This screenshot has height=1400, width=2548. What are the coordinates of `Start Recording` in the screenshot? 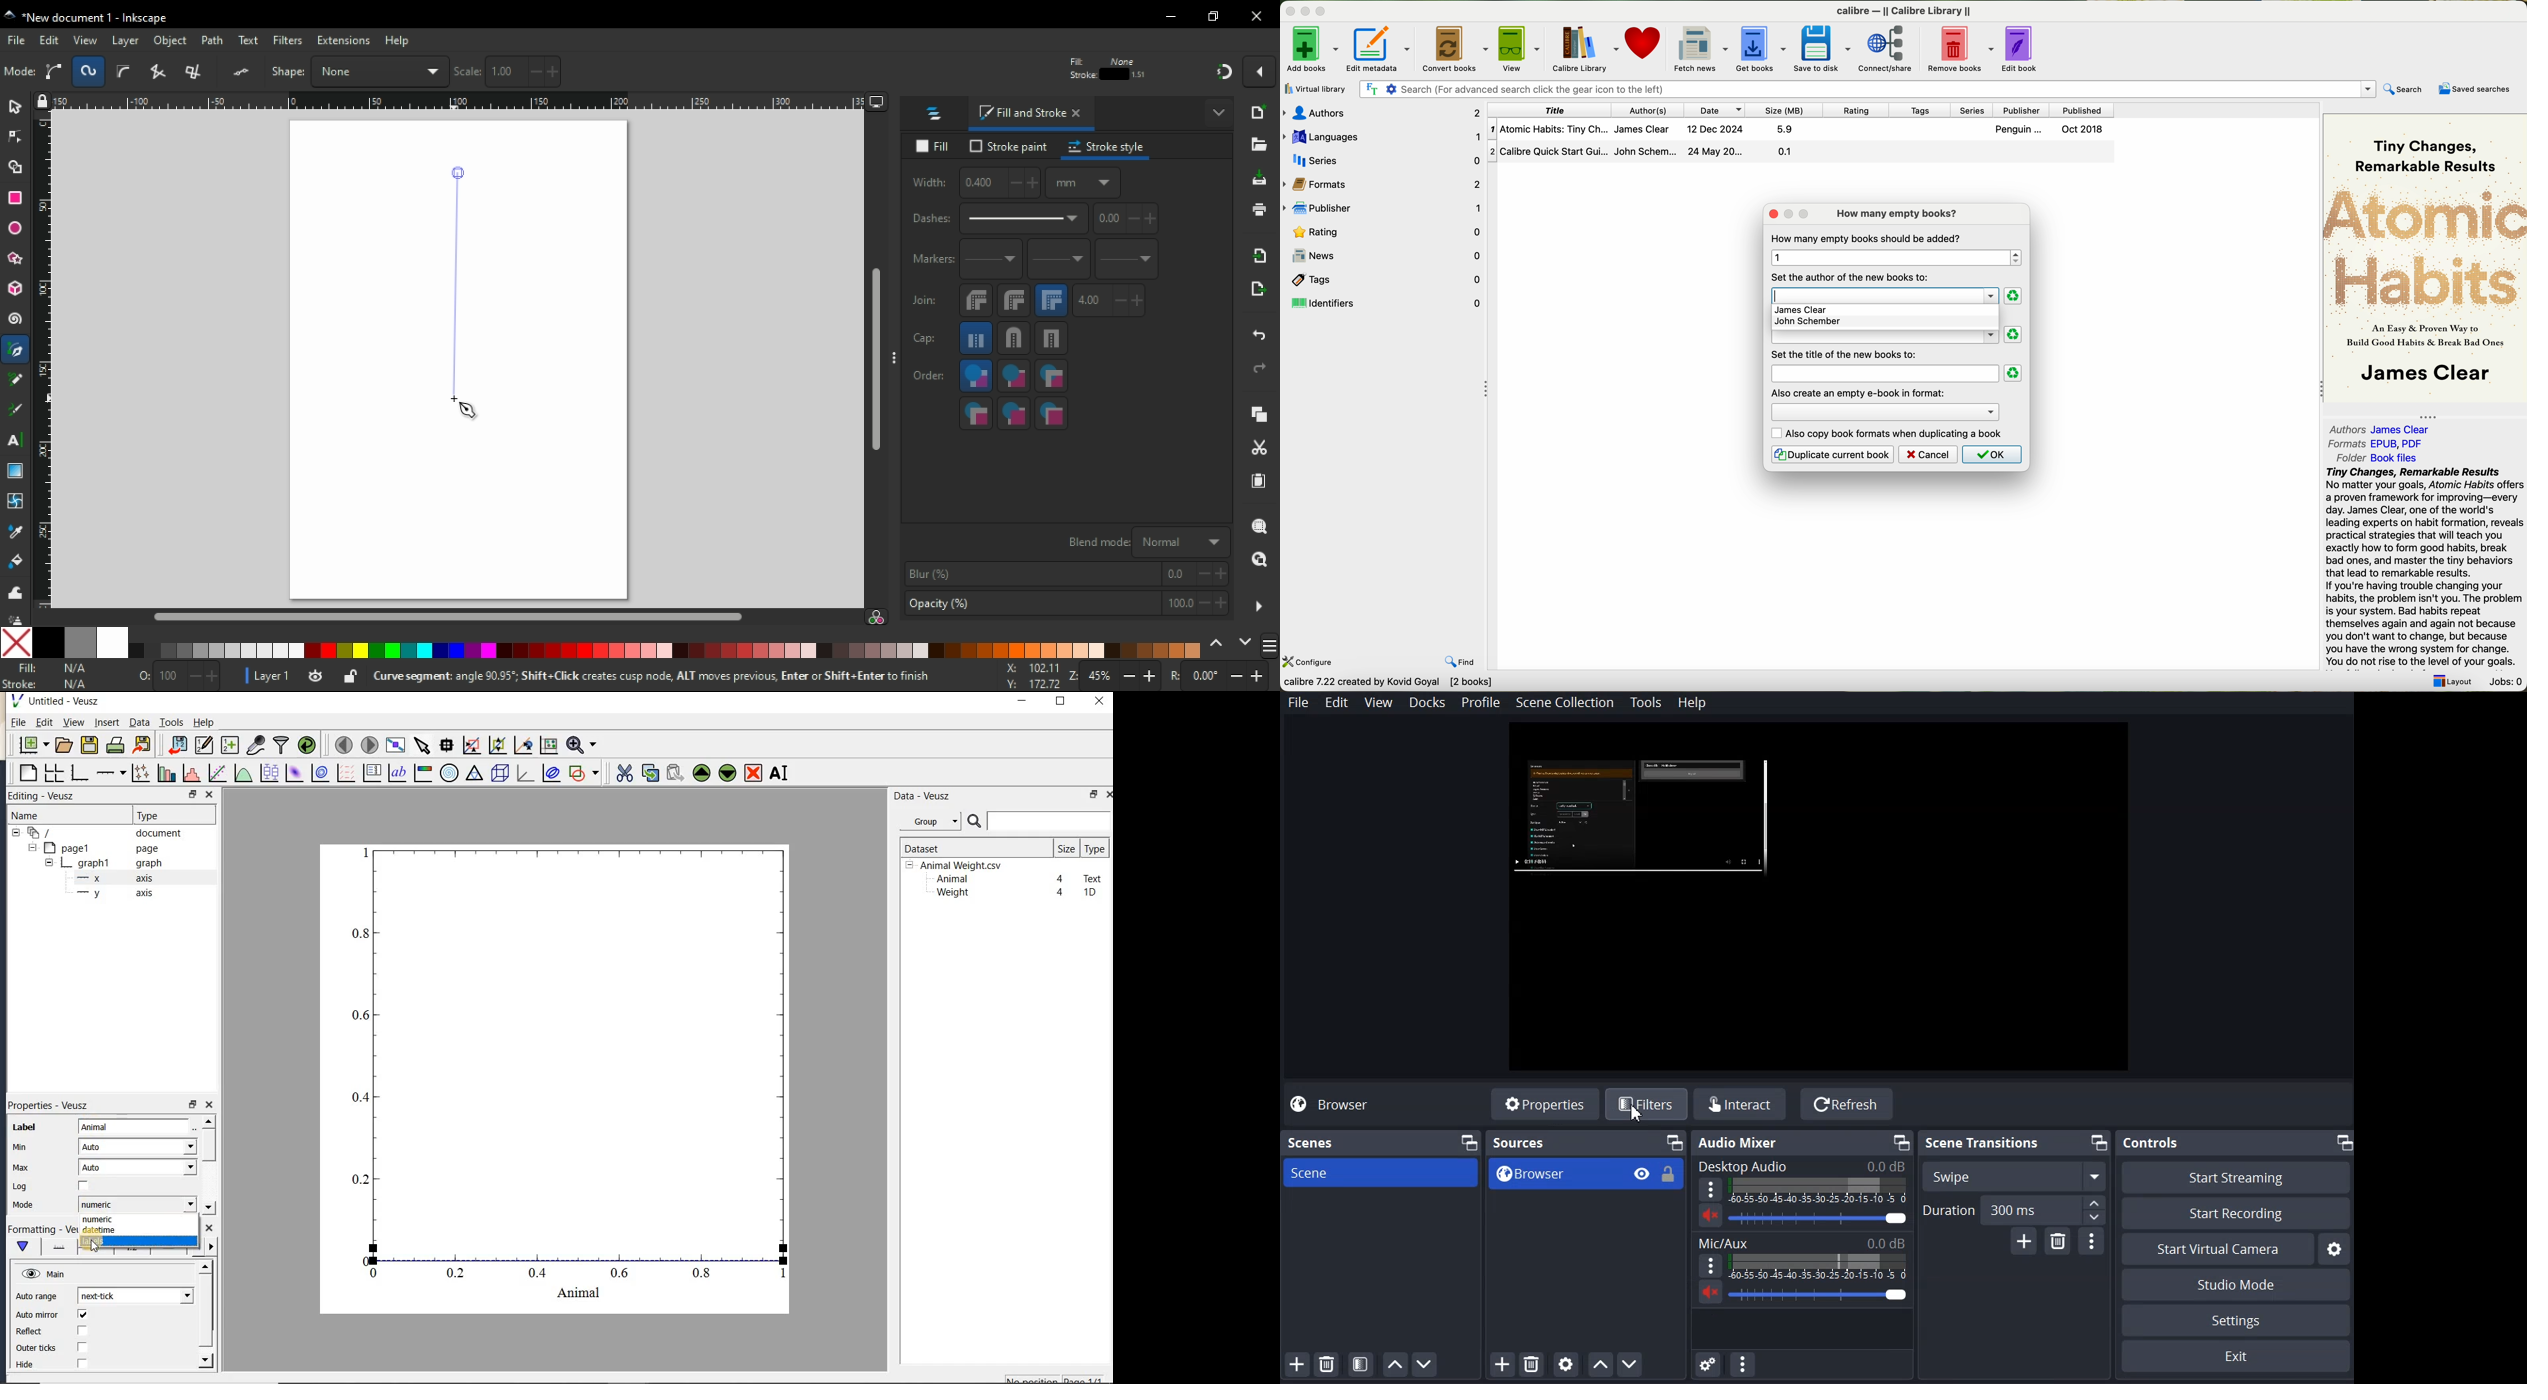 It's located at (2236, 1213).